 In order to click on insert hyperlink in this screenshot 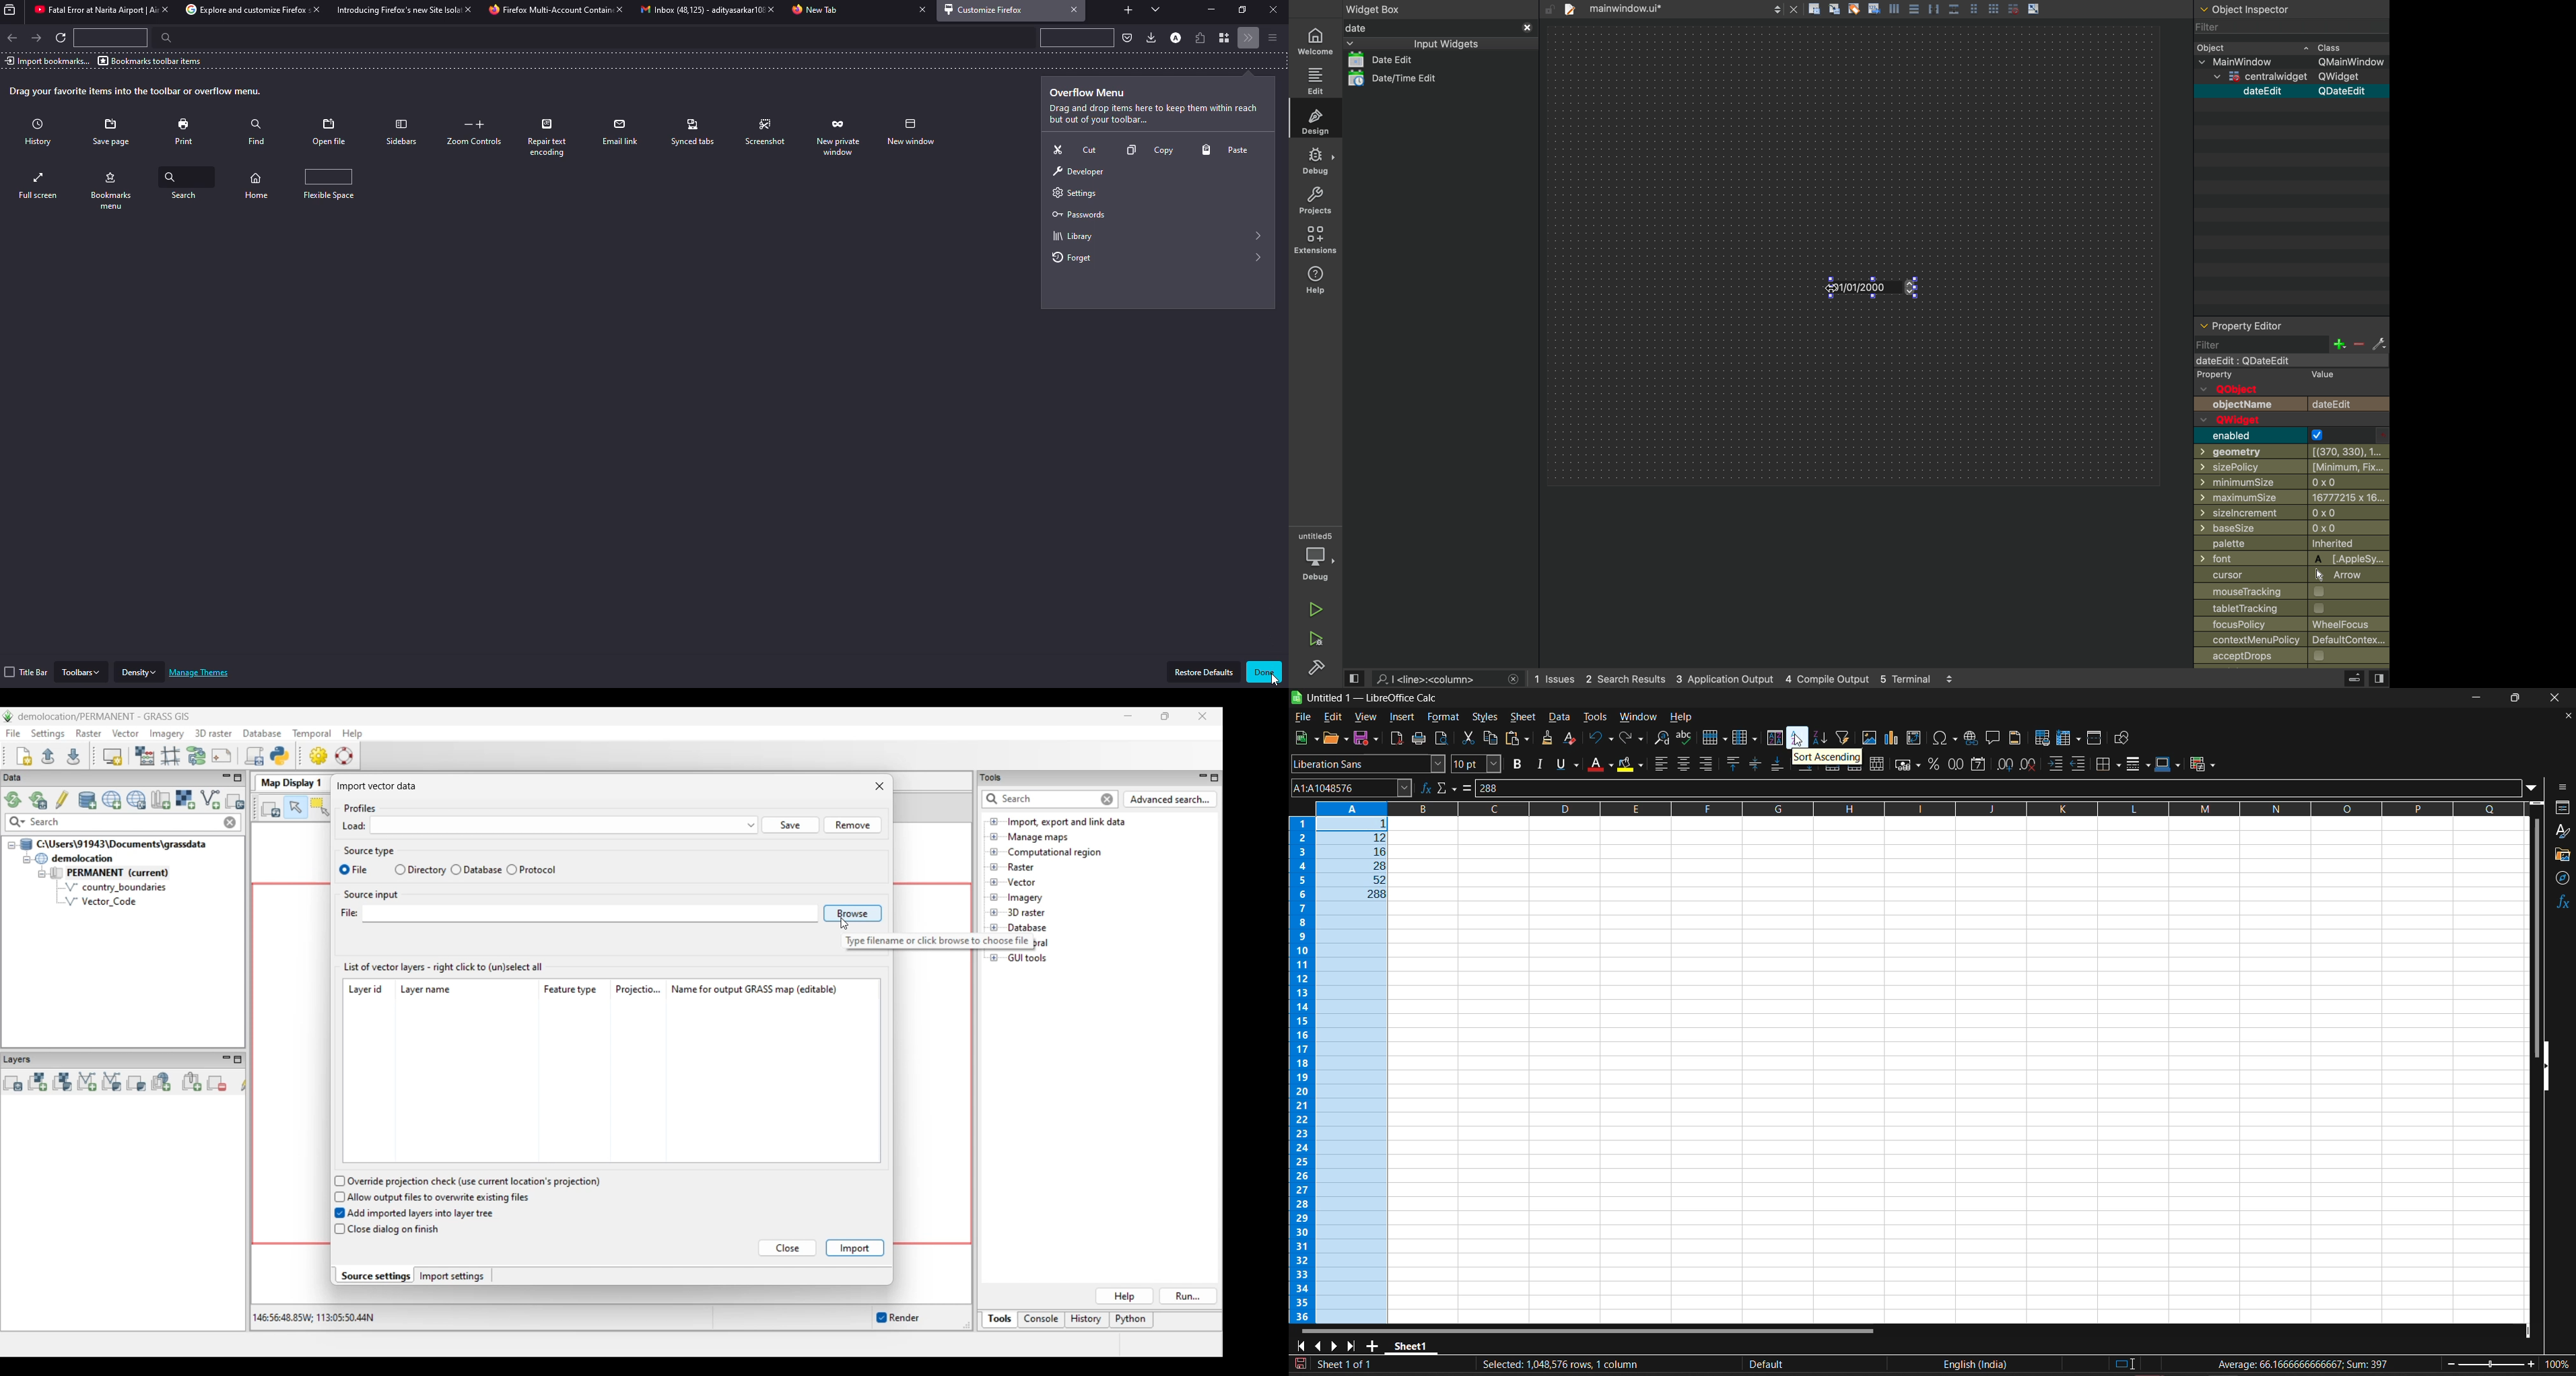, I will do `click(1970, 738)`.